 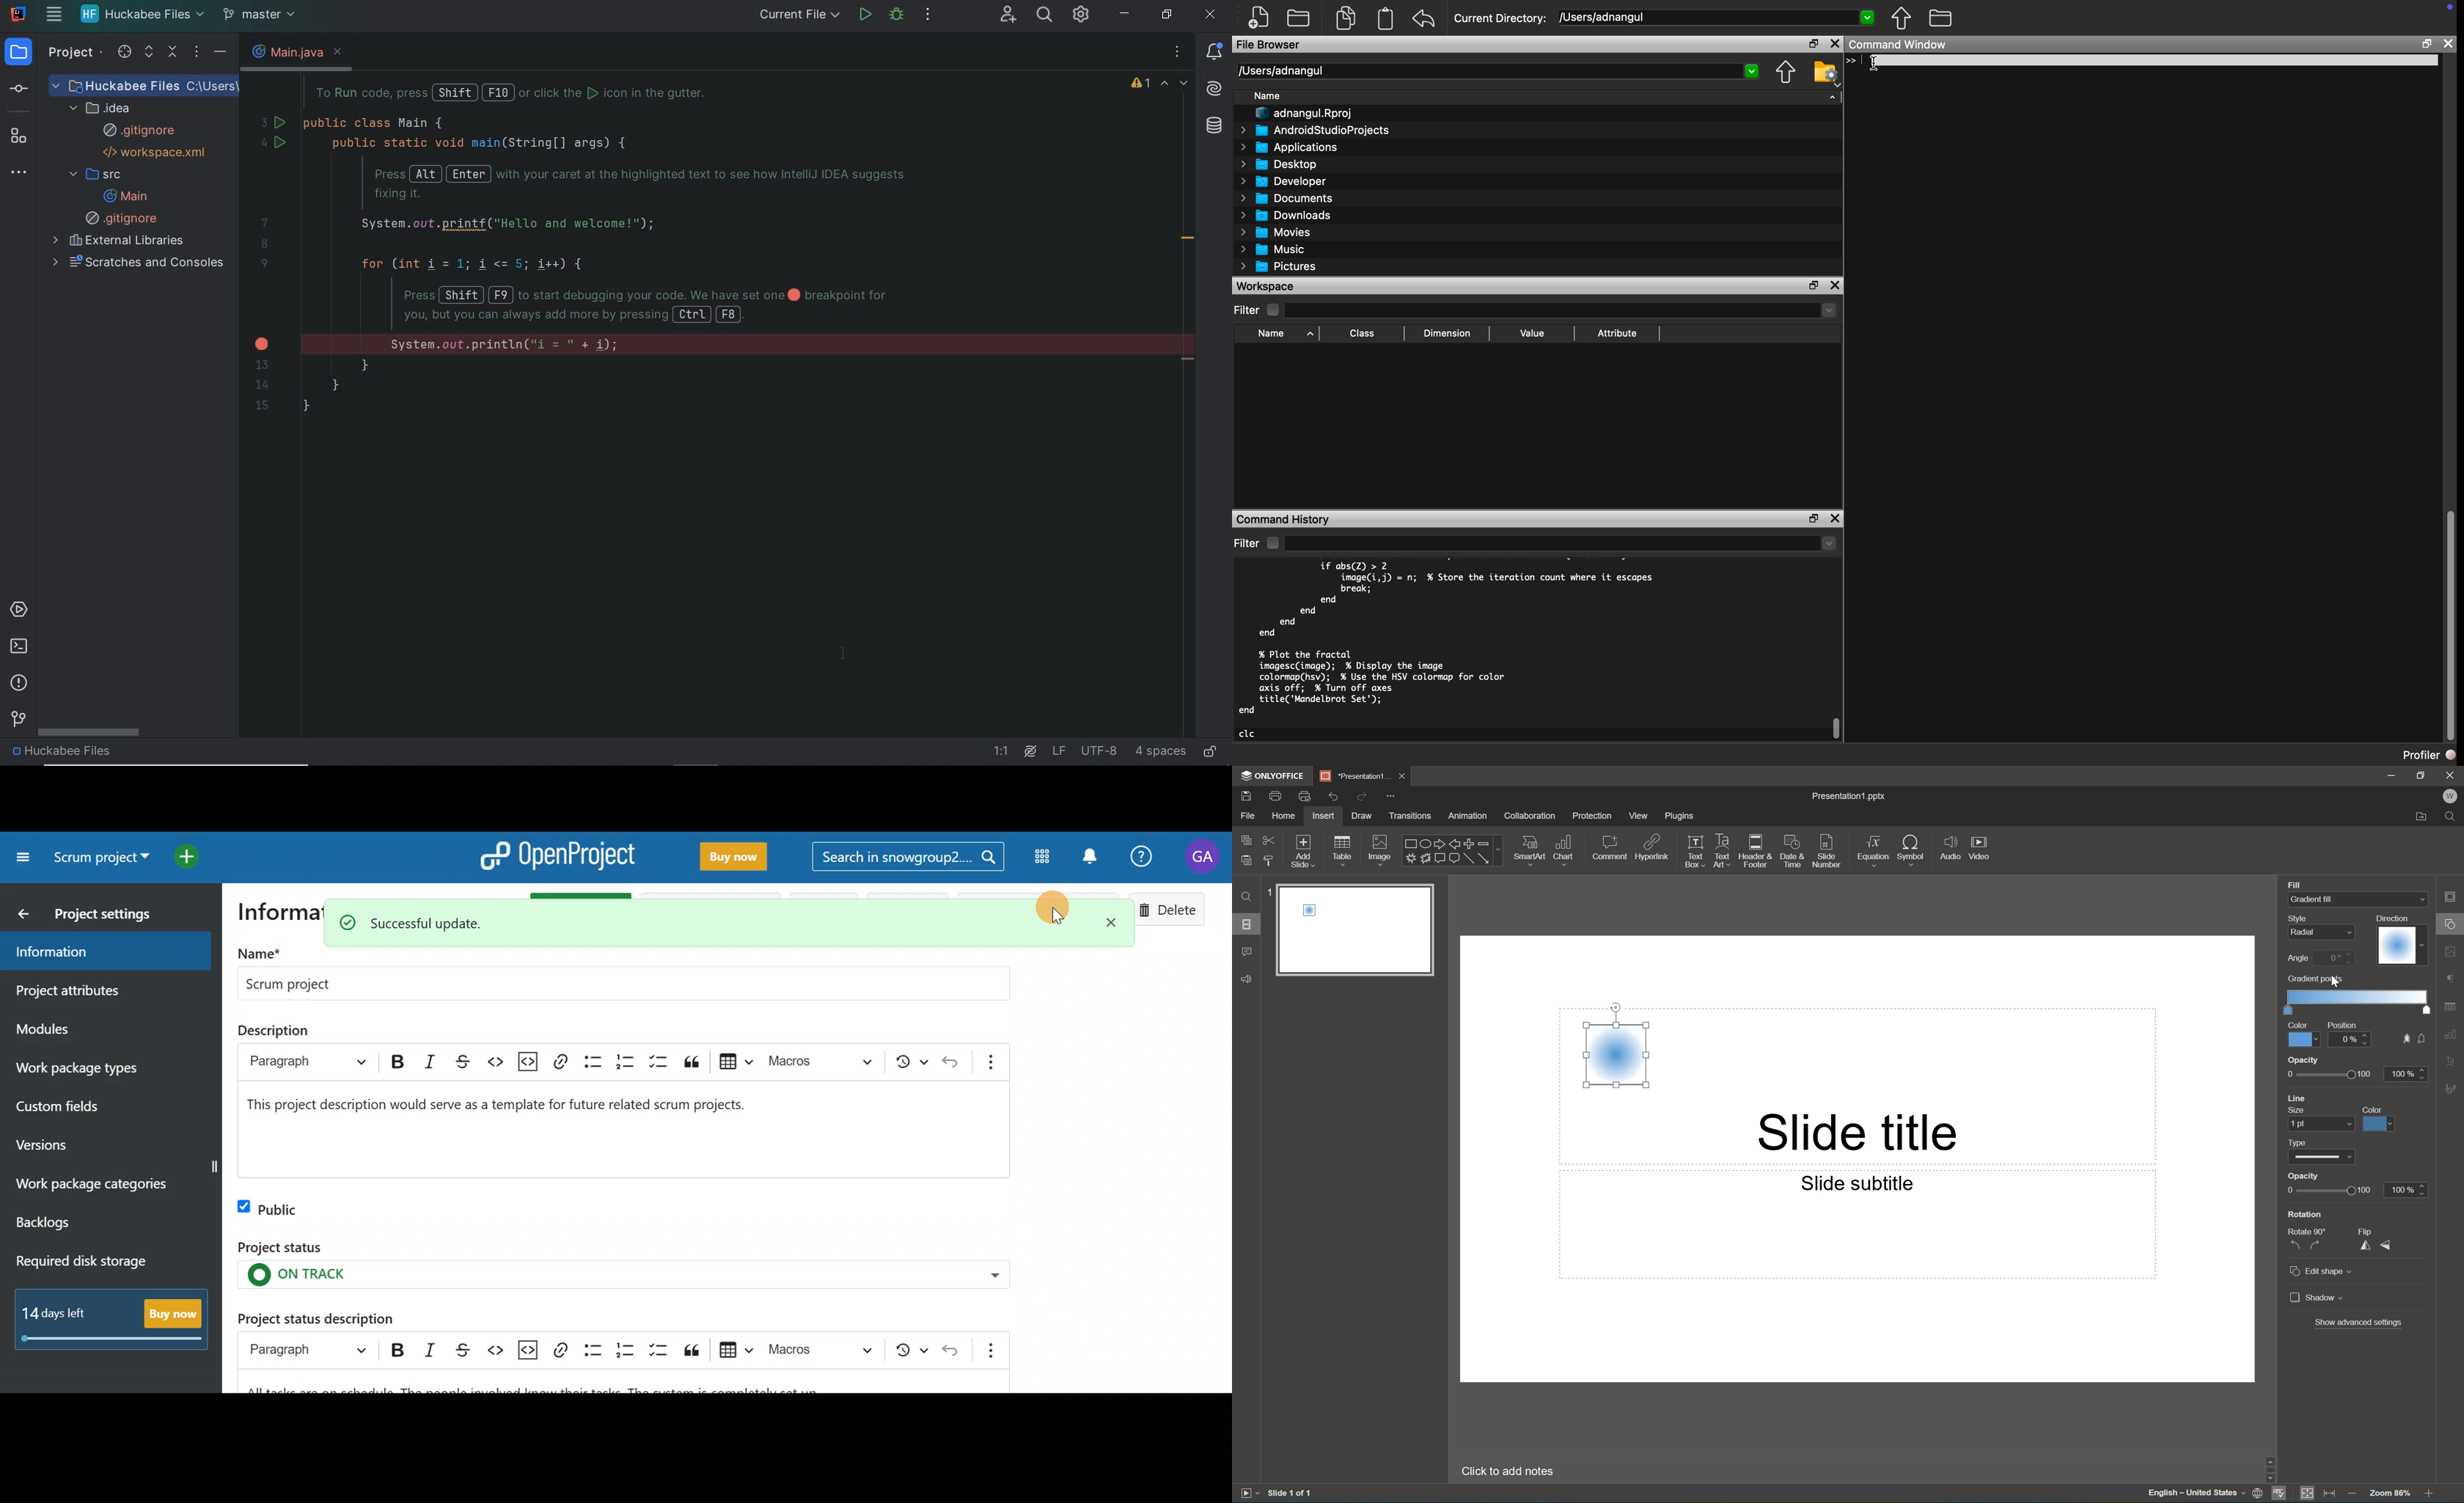 What do you see at coordinates (1900, 45) in the screenshot?
I see `Command Window` at bounding box center [1900, 45].